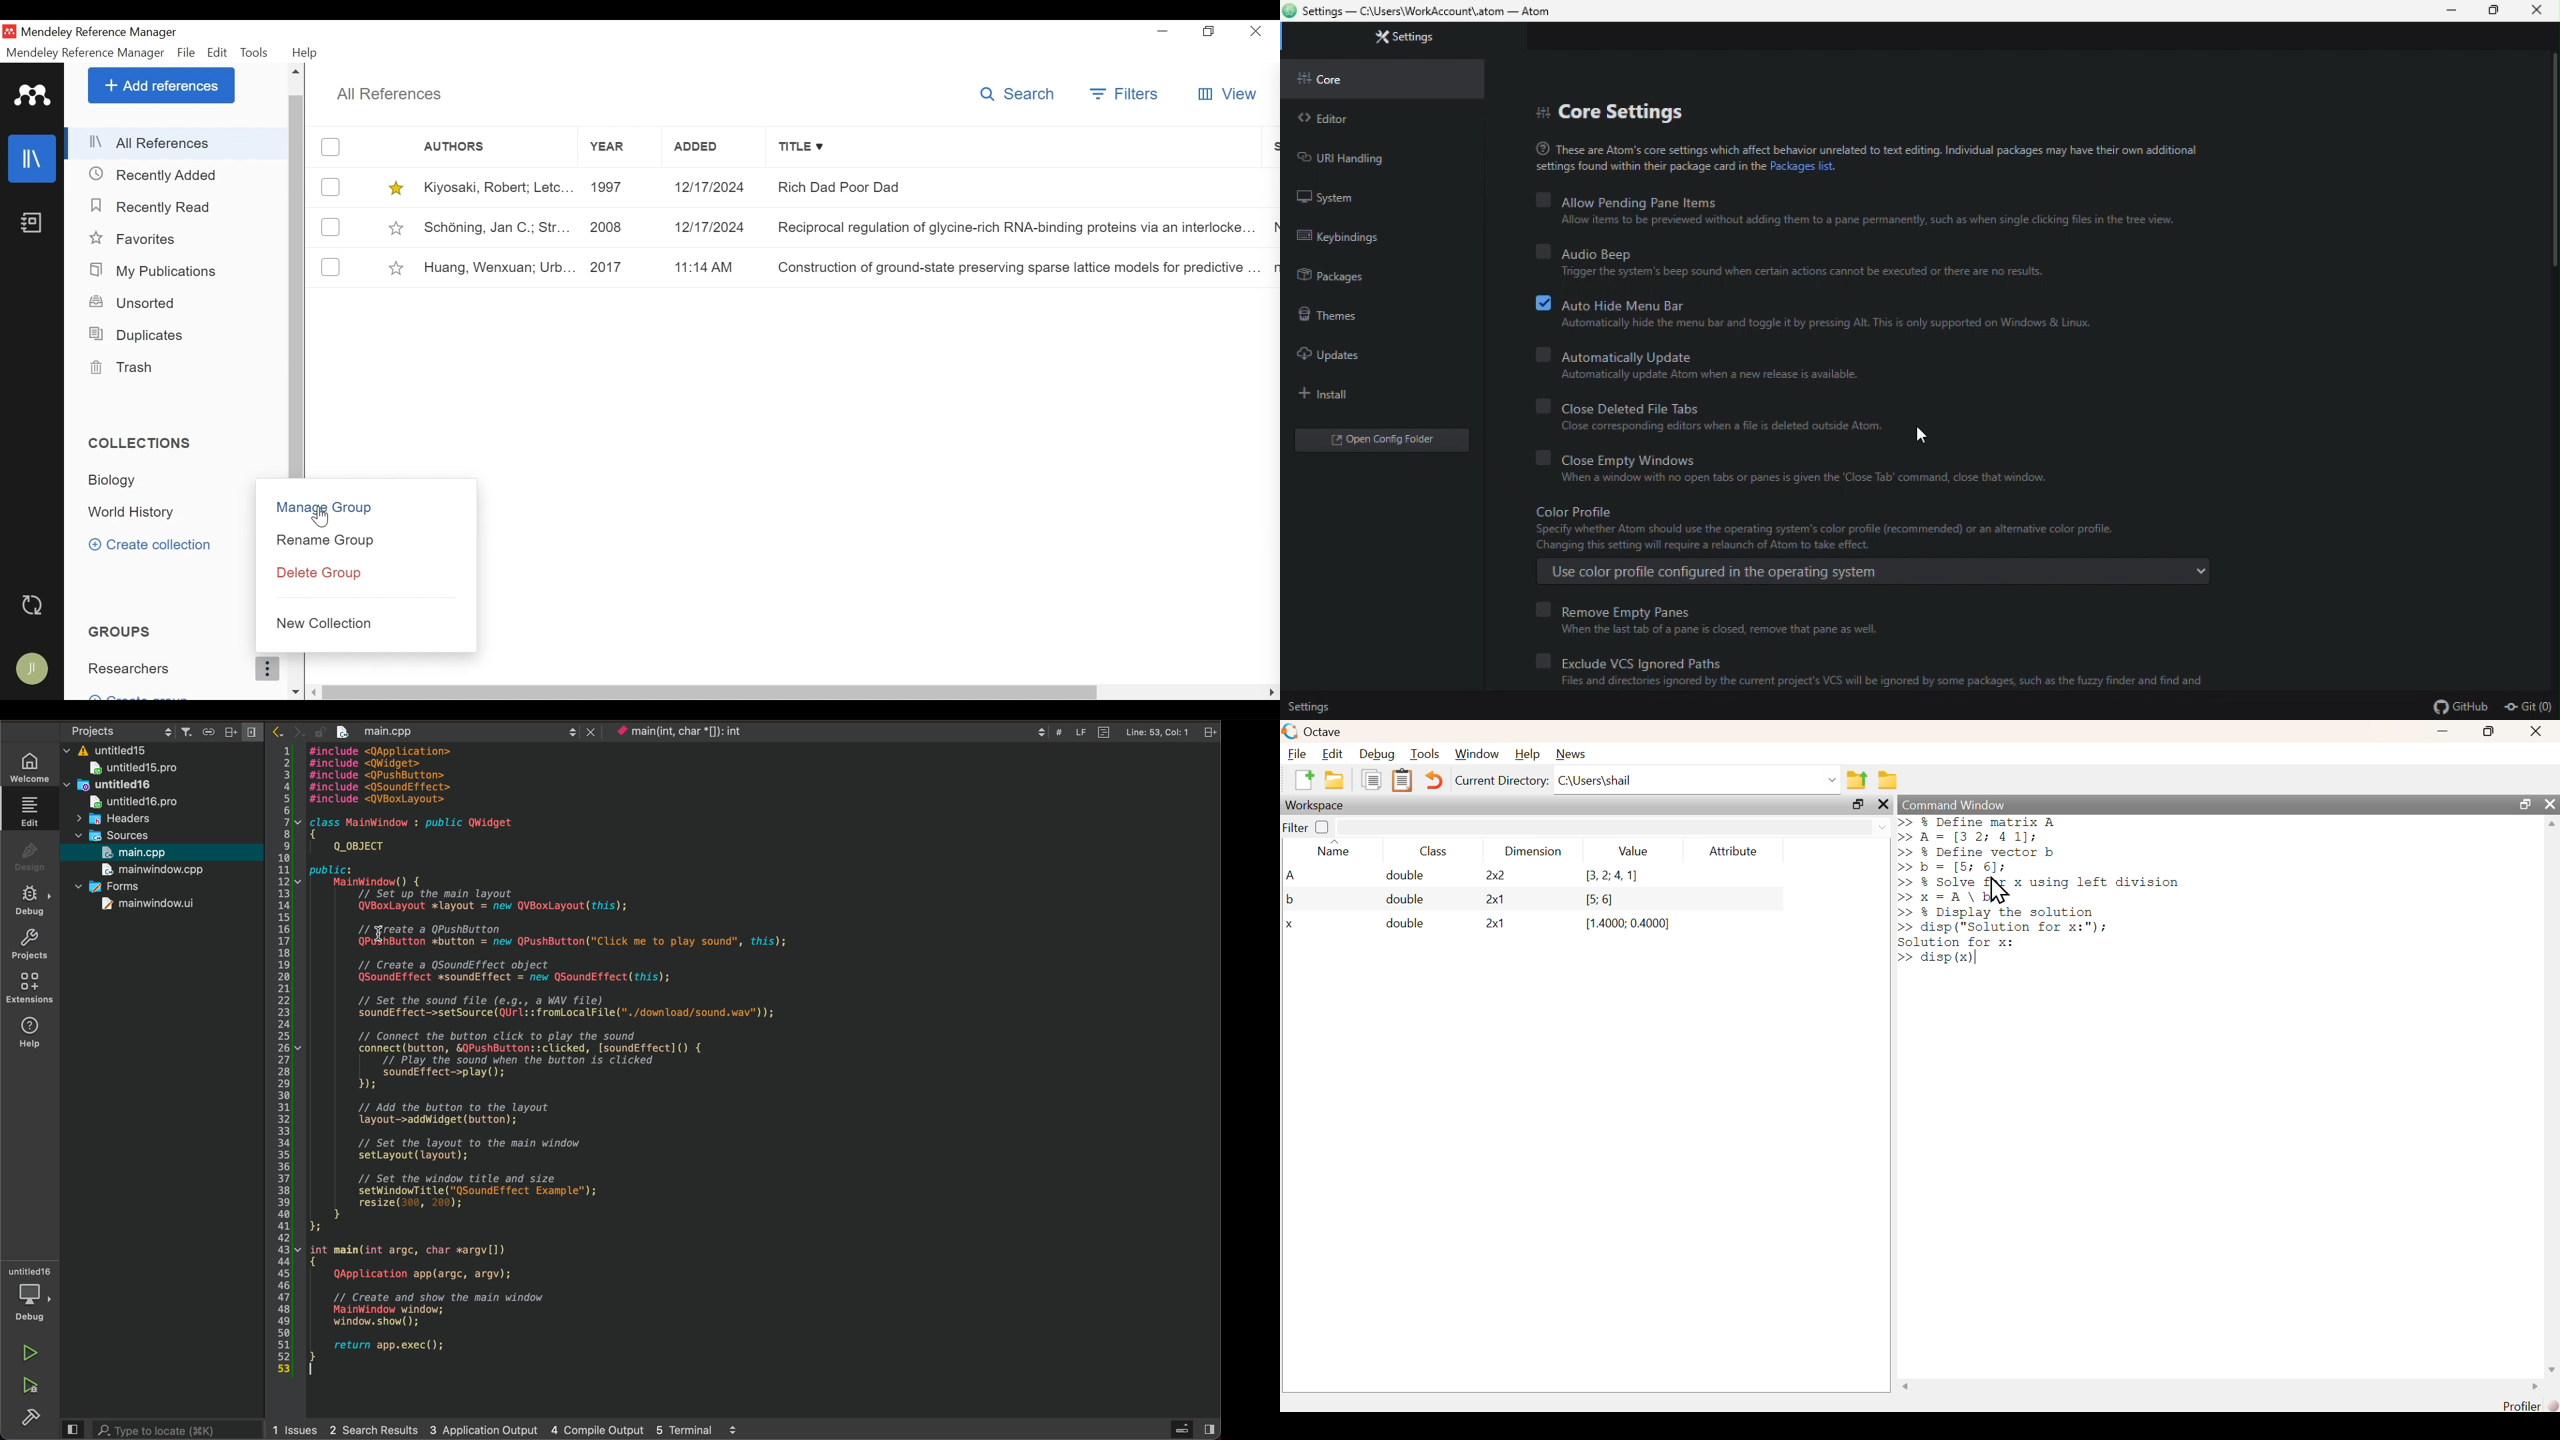 The width and height of the screenshot is (2576, 1456). Describe the element at coordinates (714, 226) in the screenshot. I see `12/17/2024` at that location.